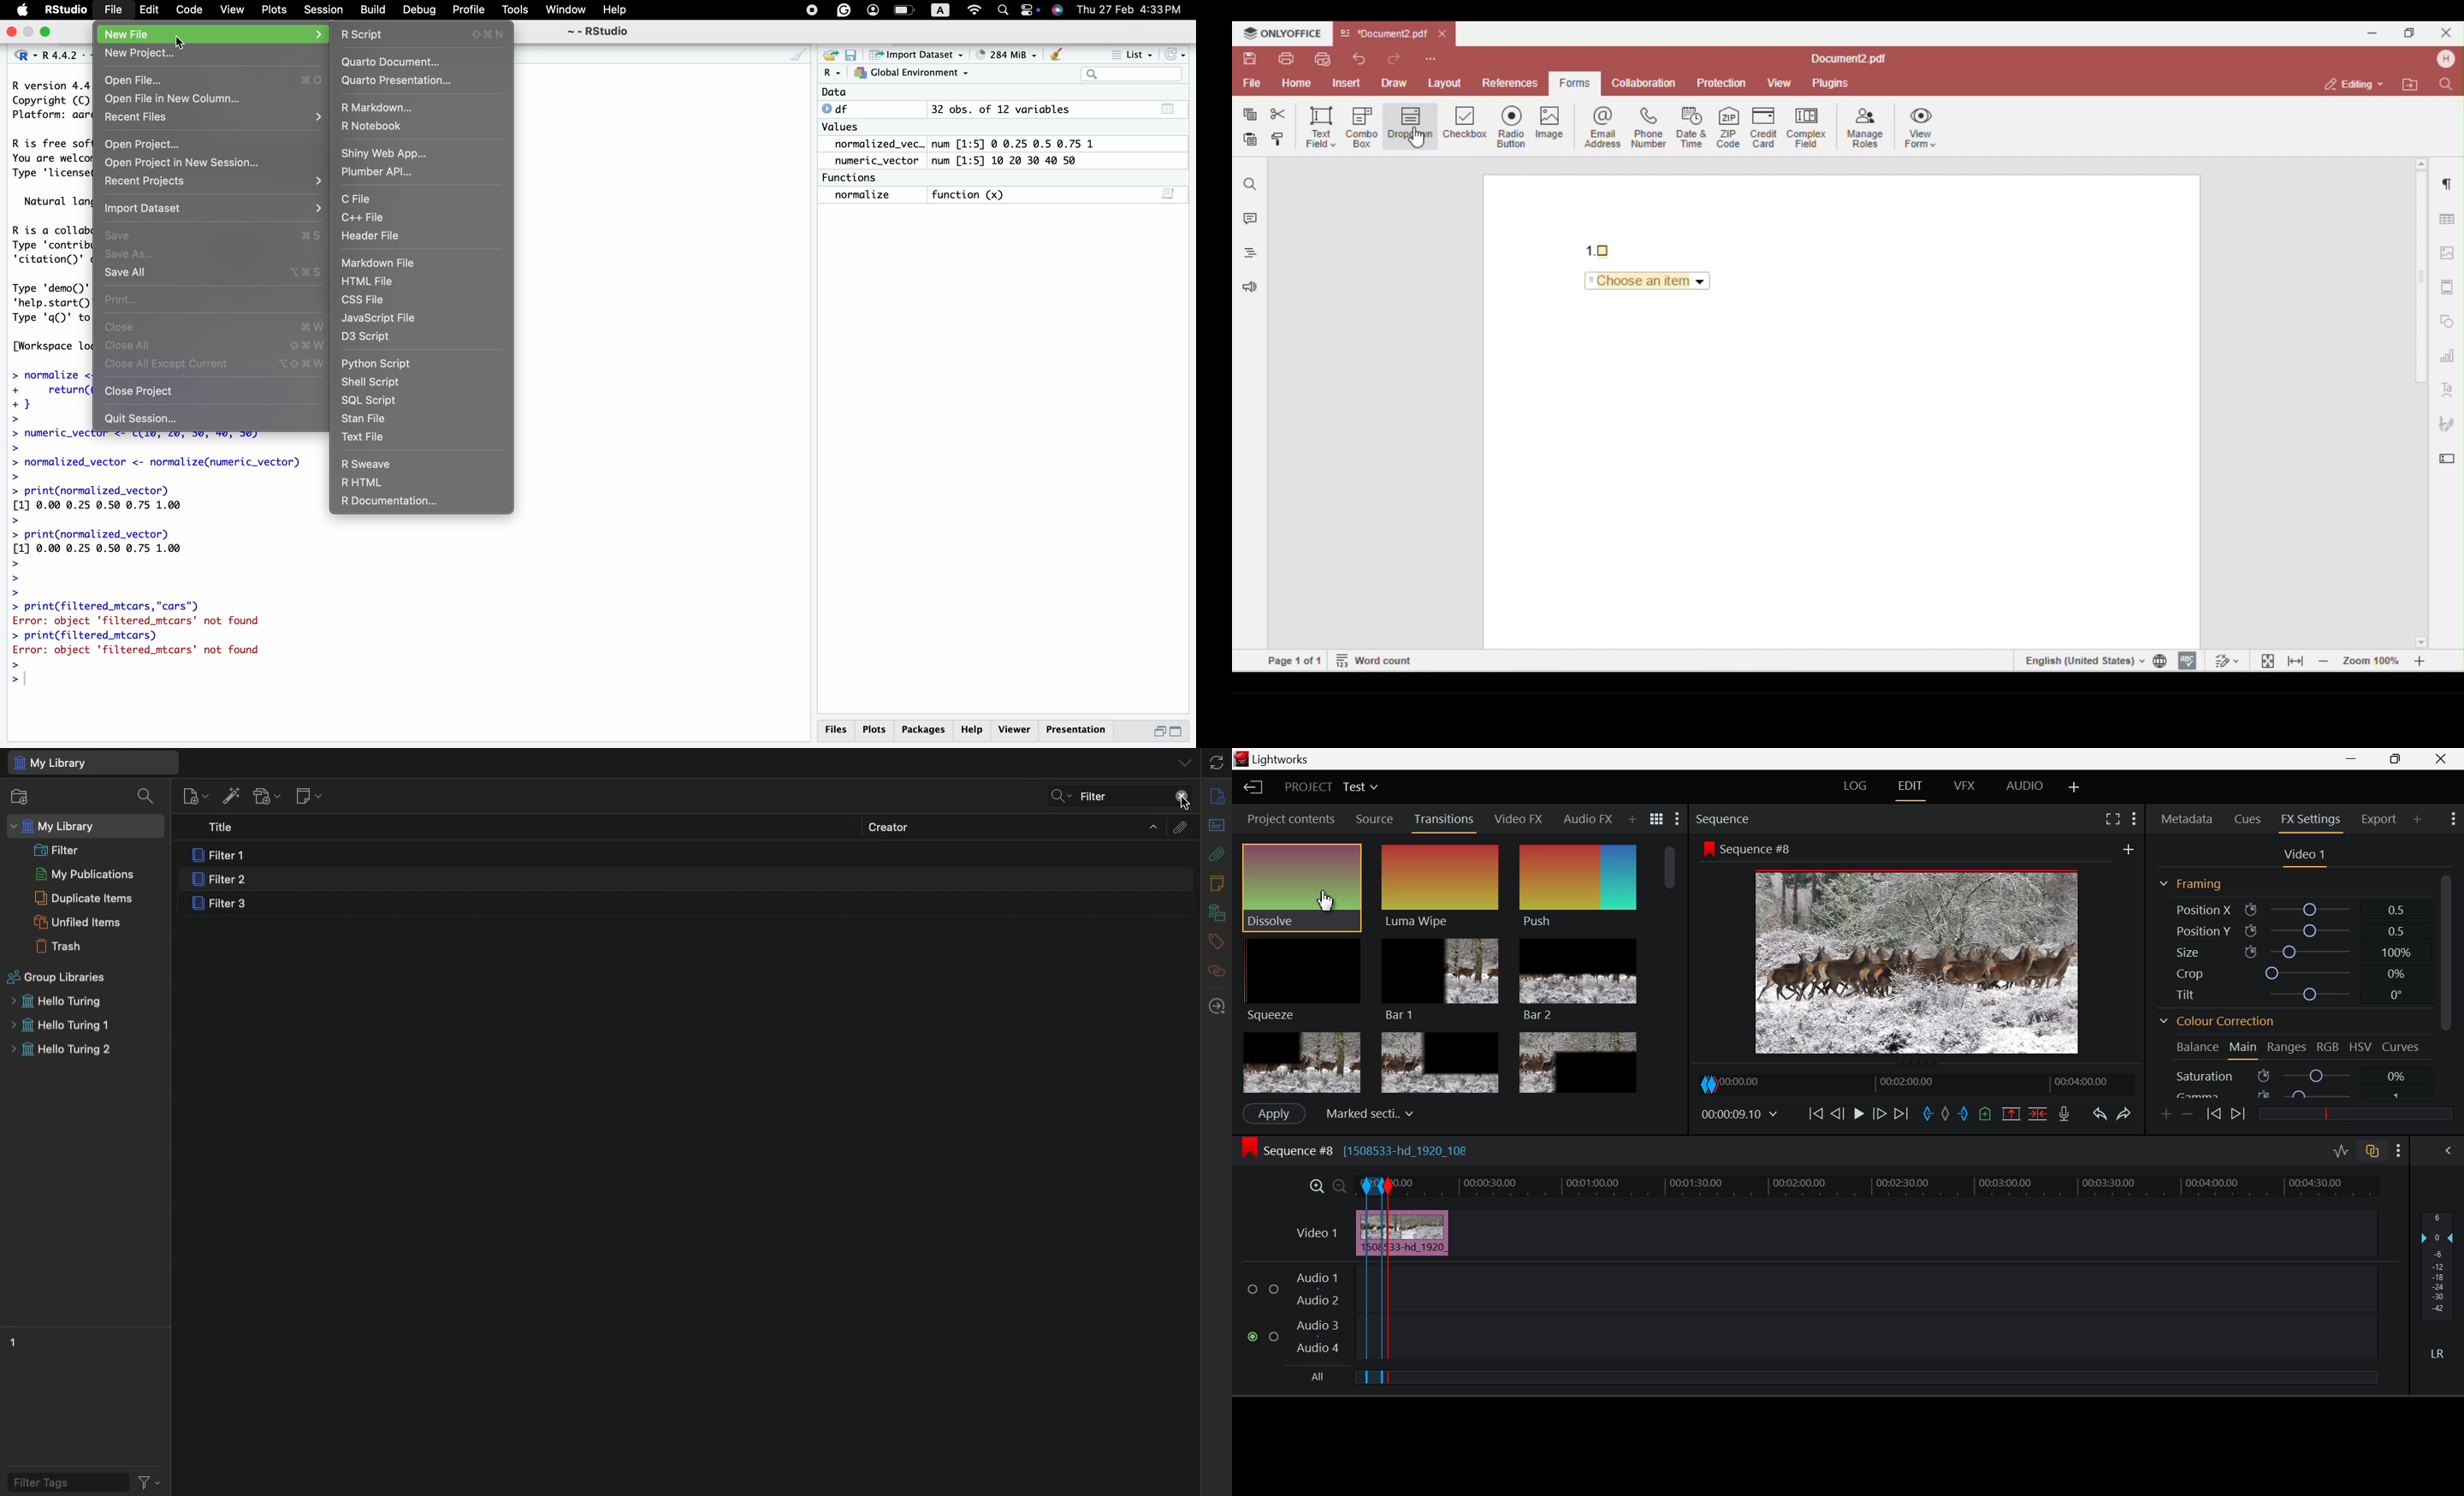 This screenshot has width=2464, height=1512. What do you see at coordinates (1075, 727) in the screenshot?
I see `Presentation` at bounding box center [1075, 727].